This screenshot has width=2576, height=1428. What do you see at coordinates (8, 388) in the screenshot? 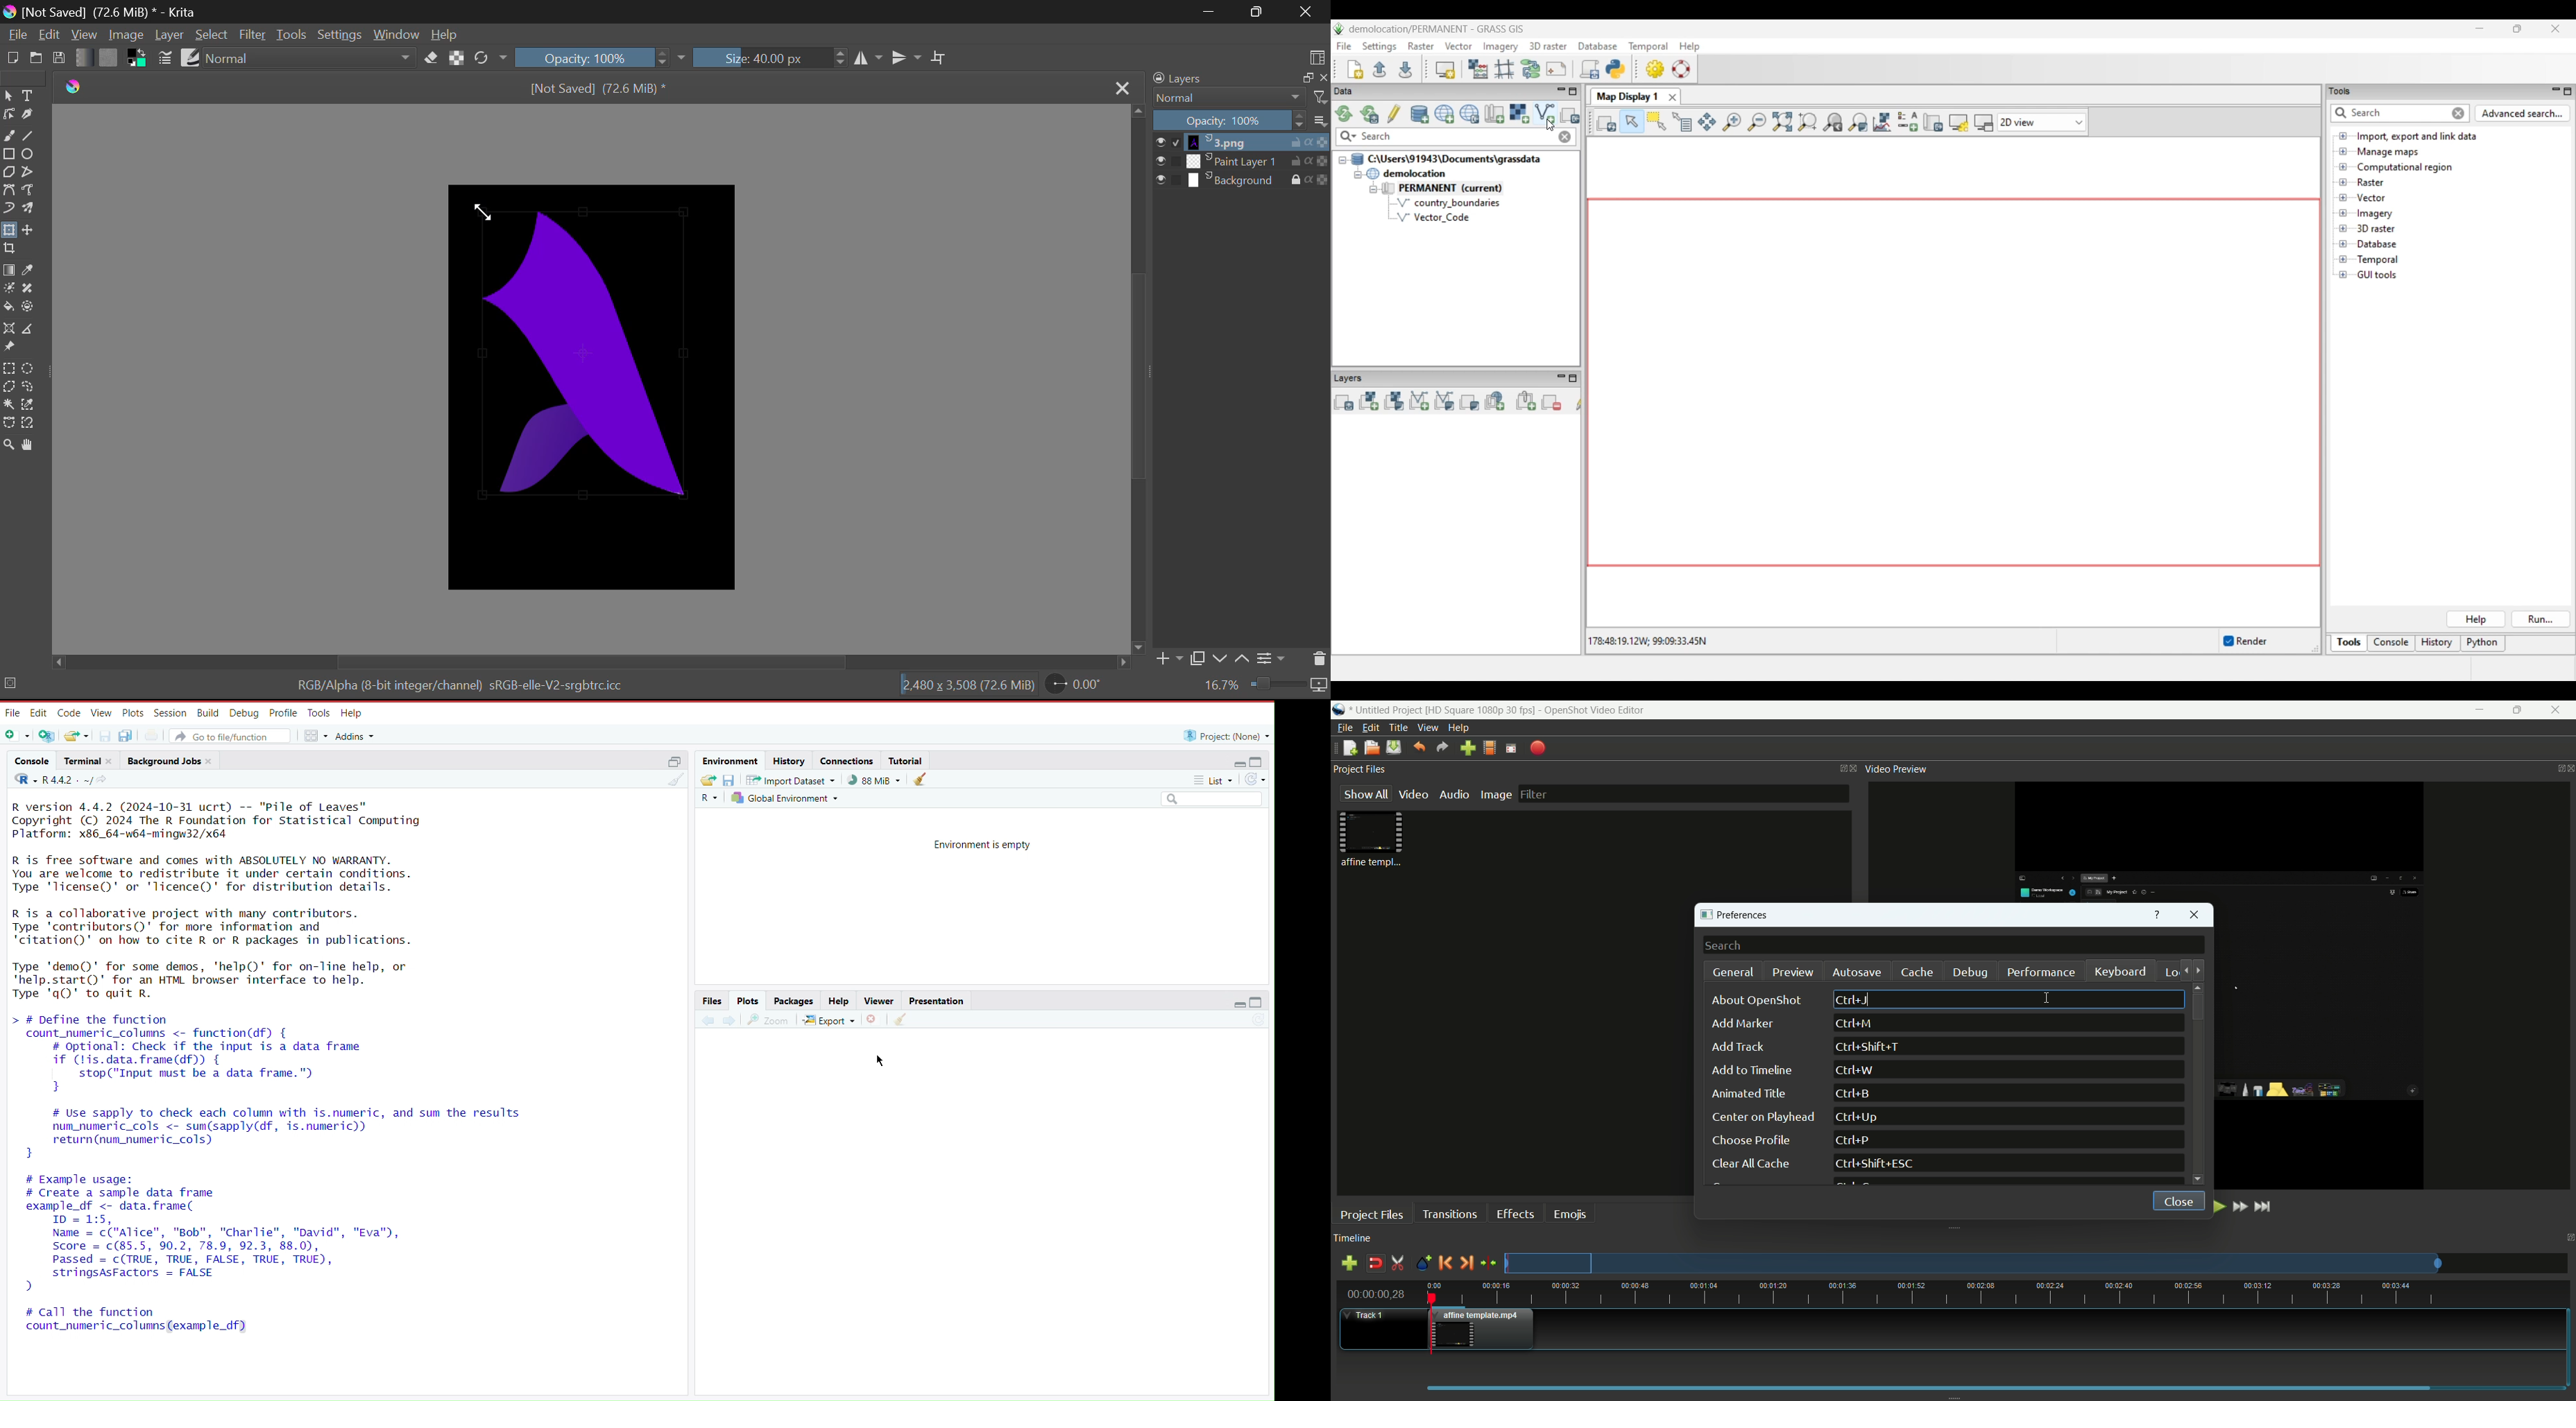
I see `Polygon Selection Tool` at bounding box center [8, 388].